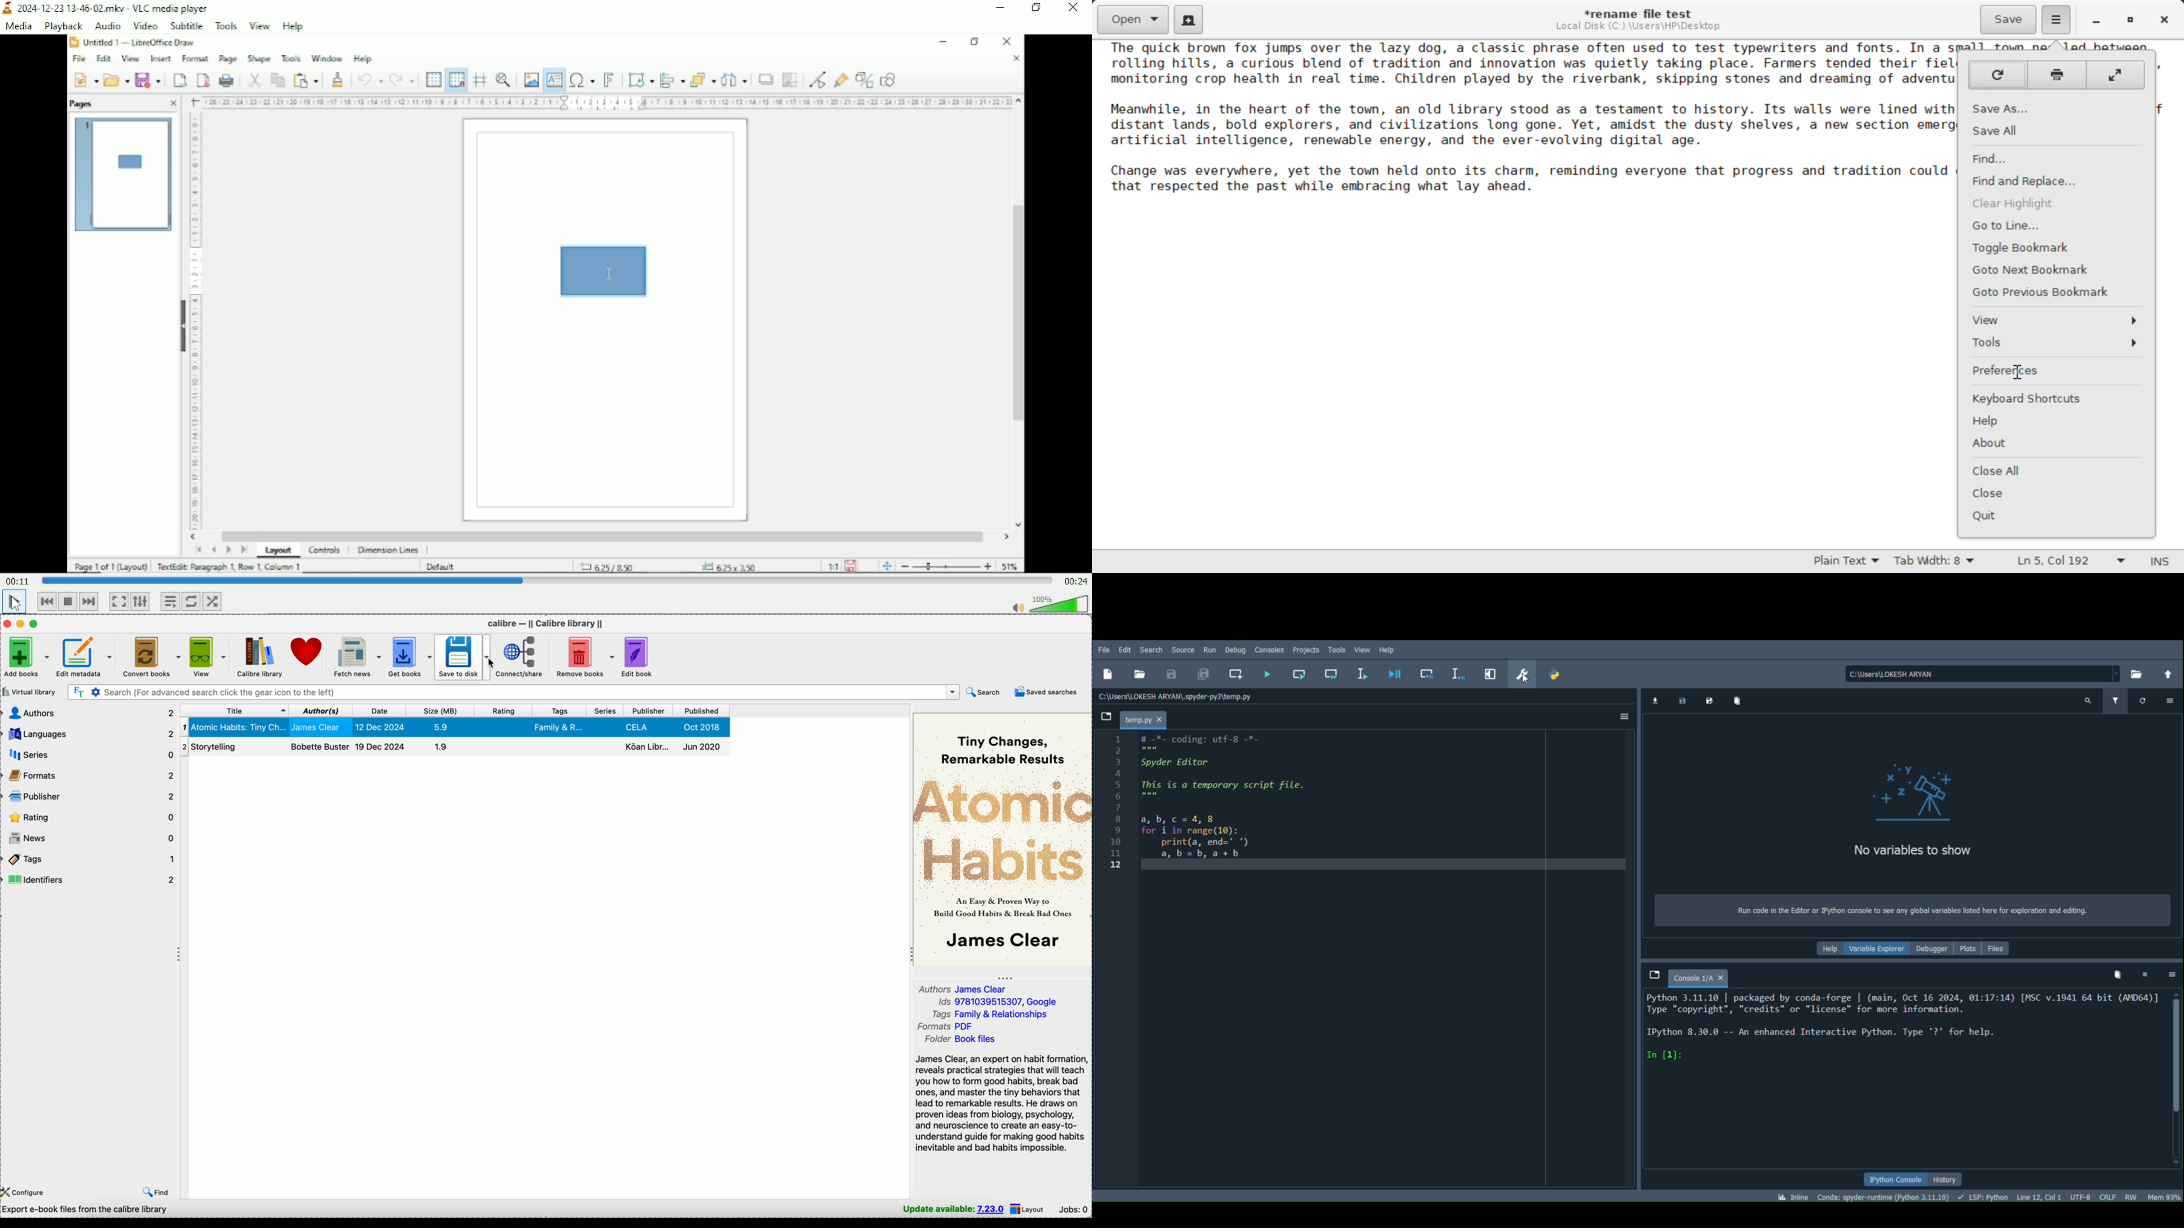 Image resolution: width=2184 pixels, height=1232 pixels. I want to click on IPython console, so click(1896, 1181).